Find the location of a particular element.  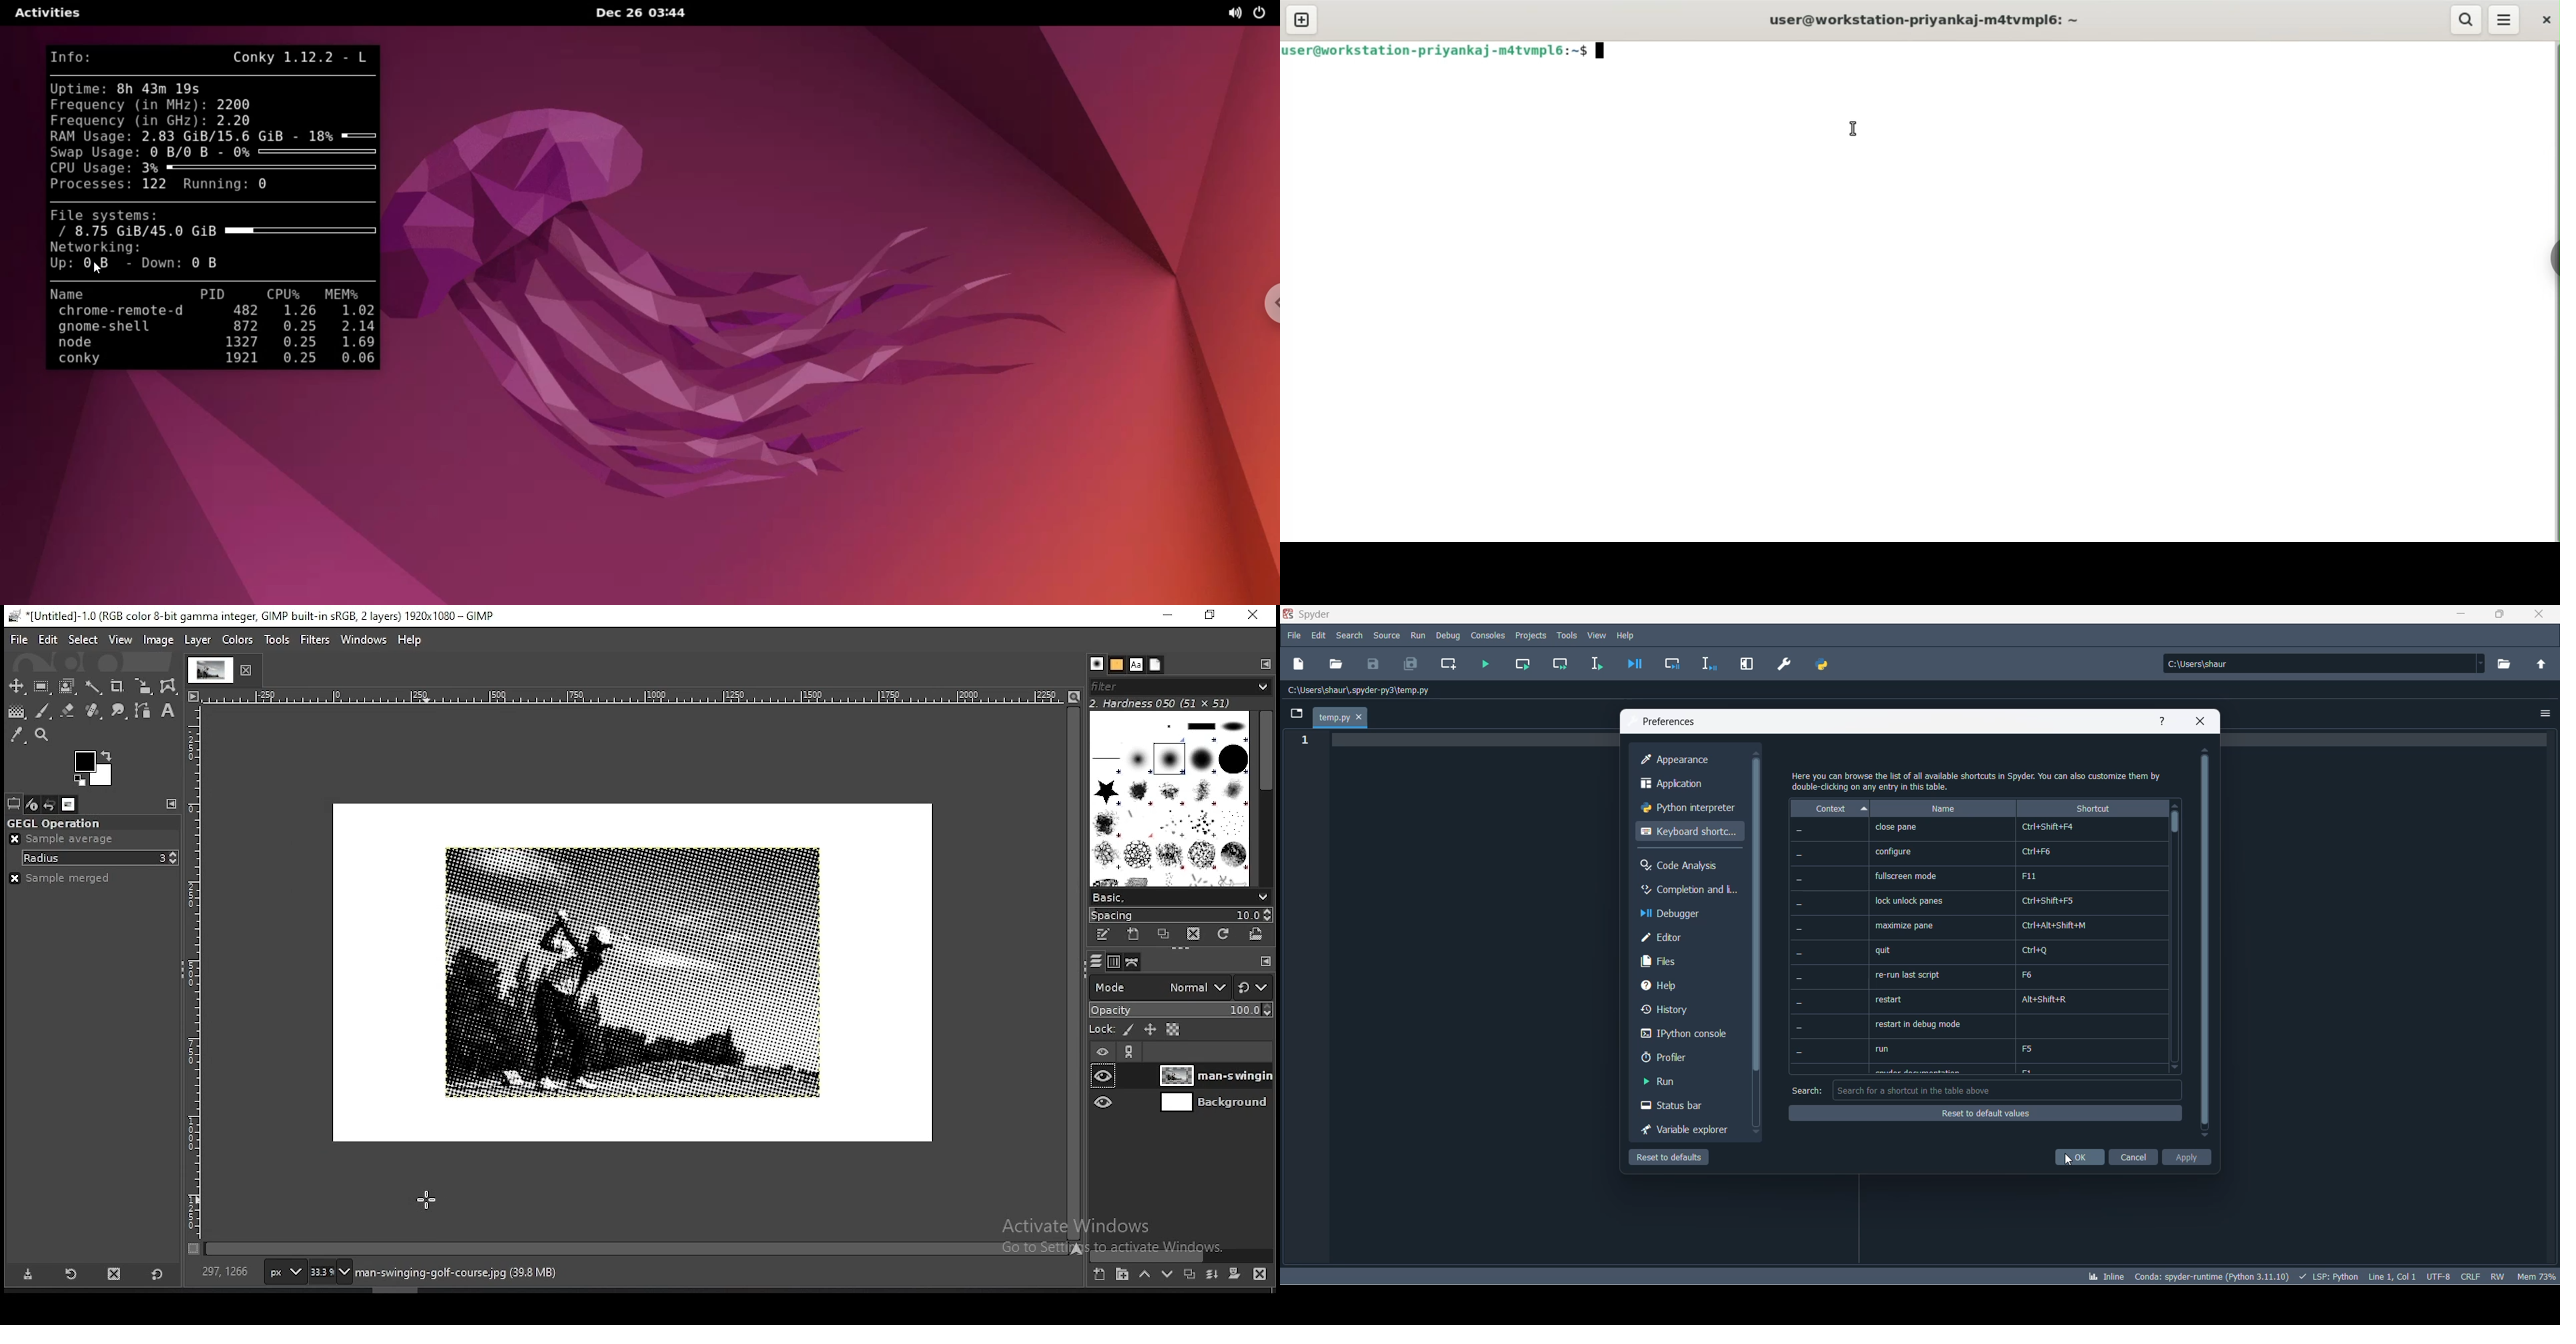

code analysis is located at coordinates (1685, 866).